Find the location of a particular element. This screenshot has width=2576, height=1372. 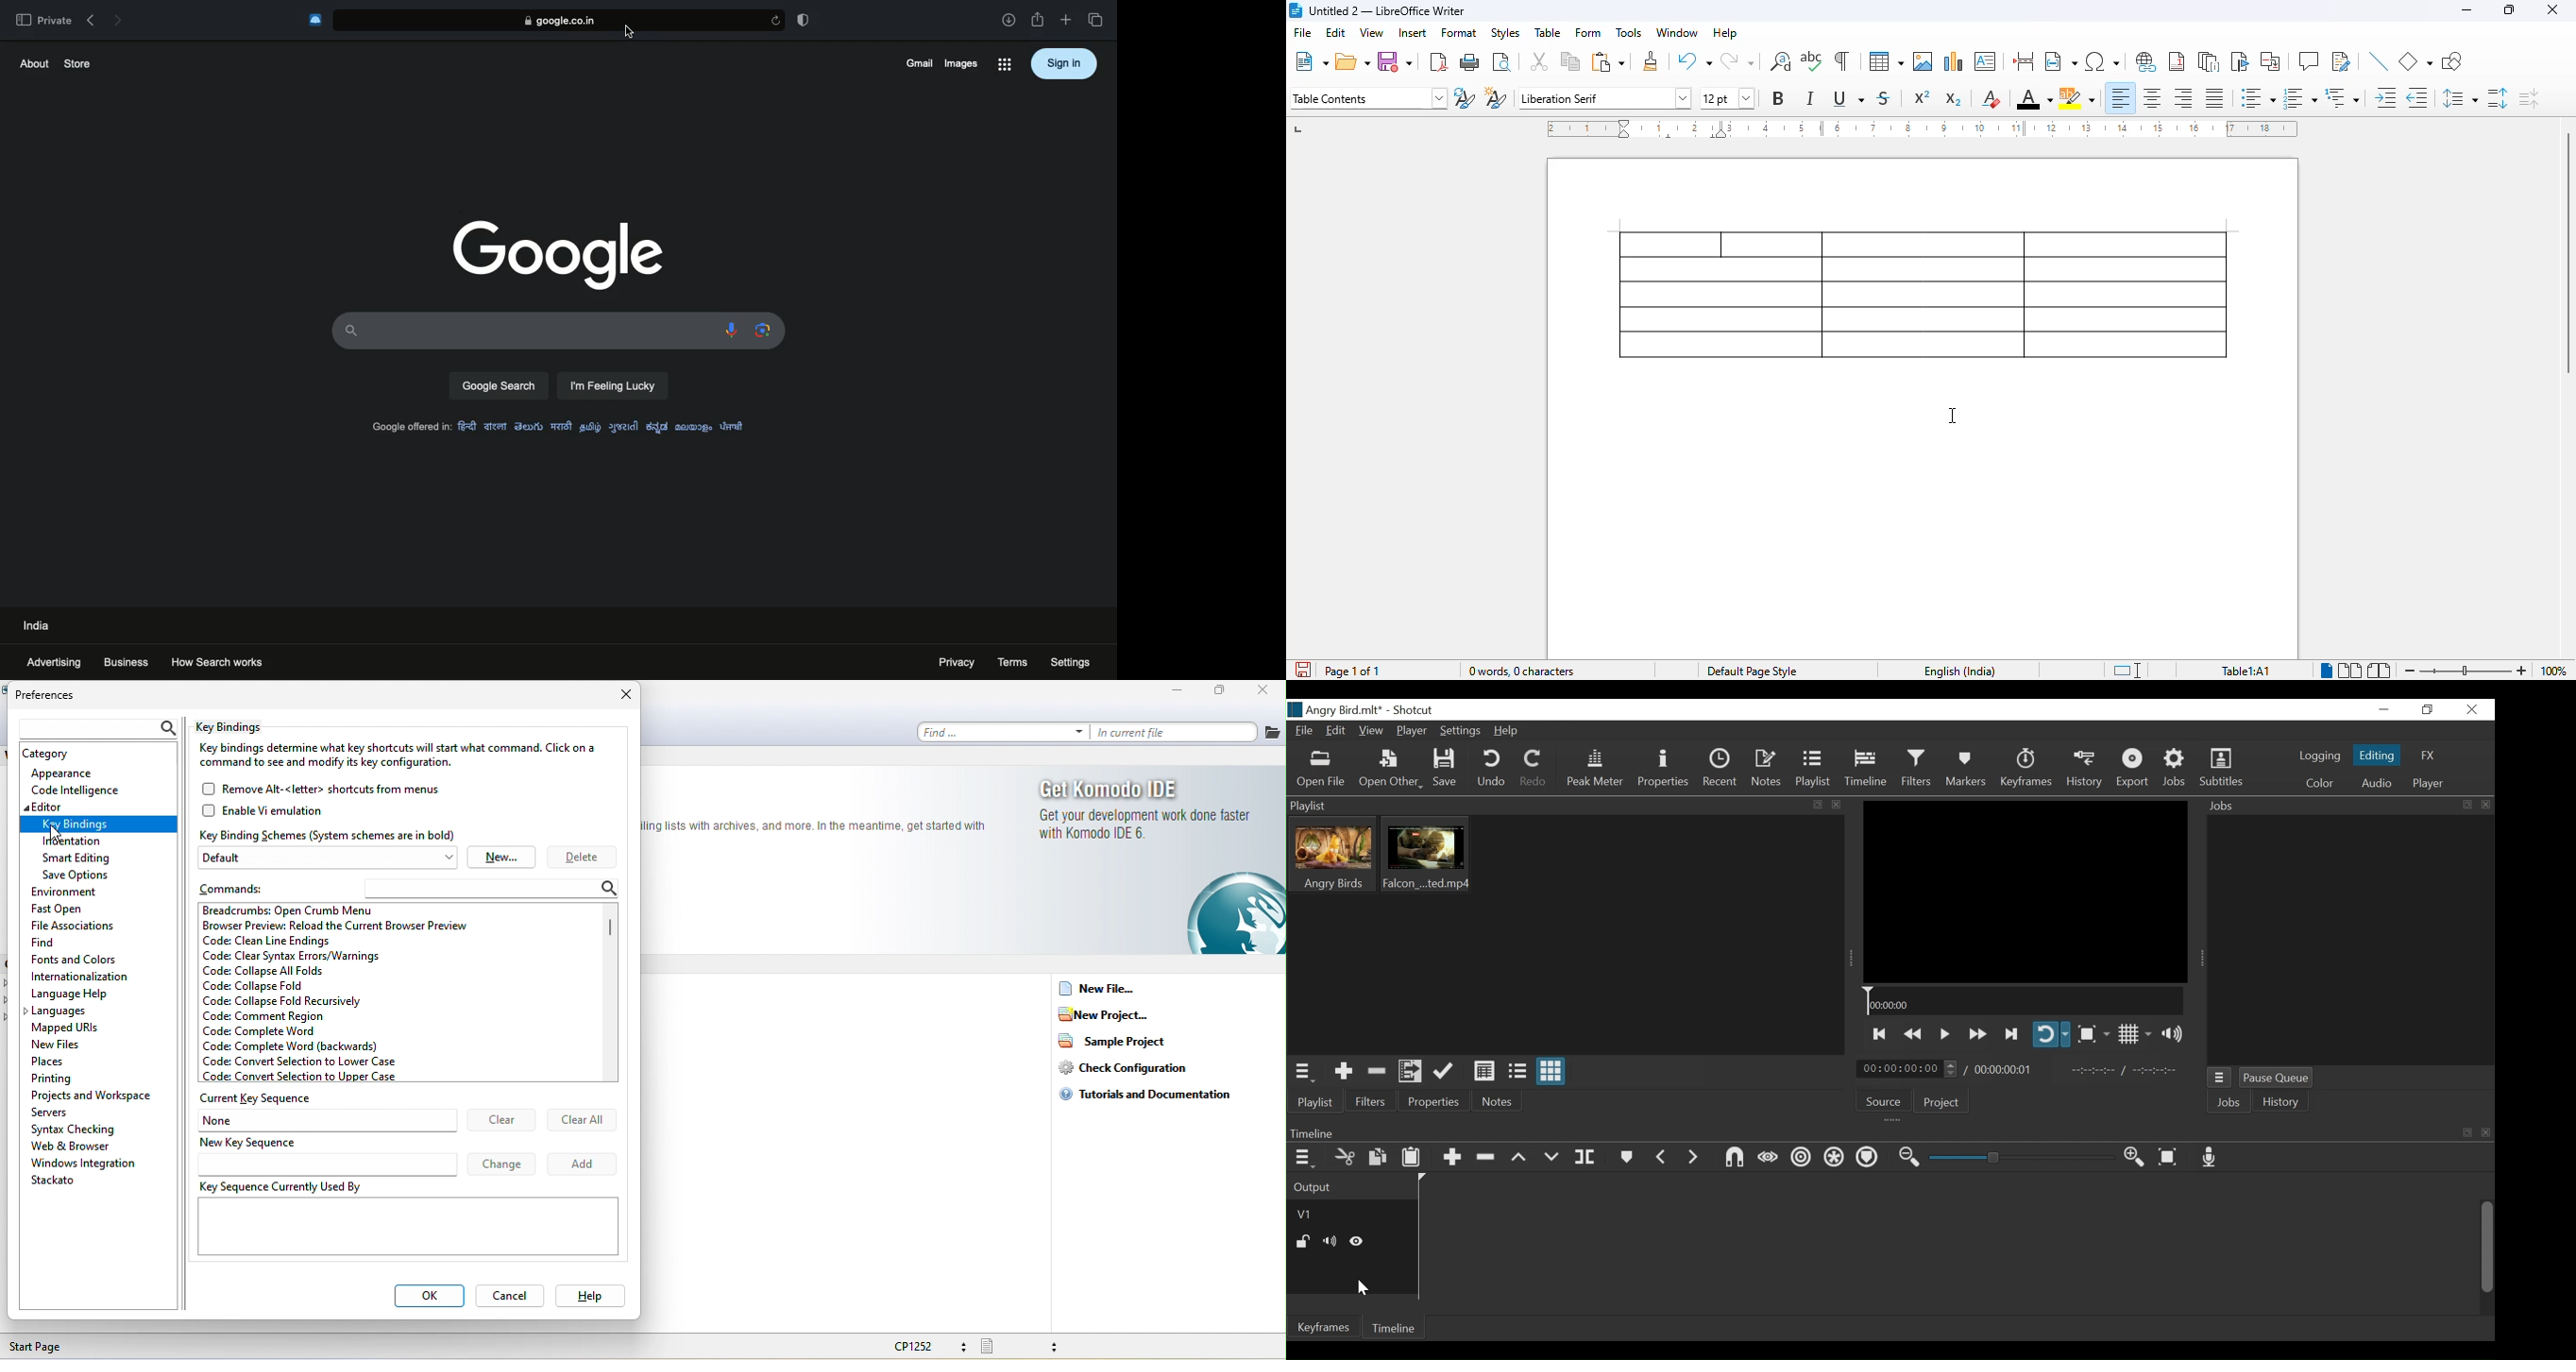

Pause Queue is located at coordinates (2276, 1077).